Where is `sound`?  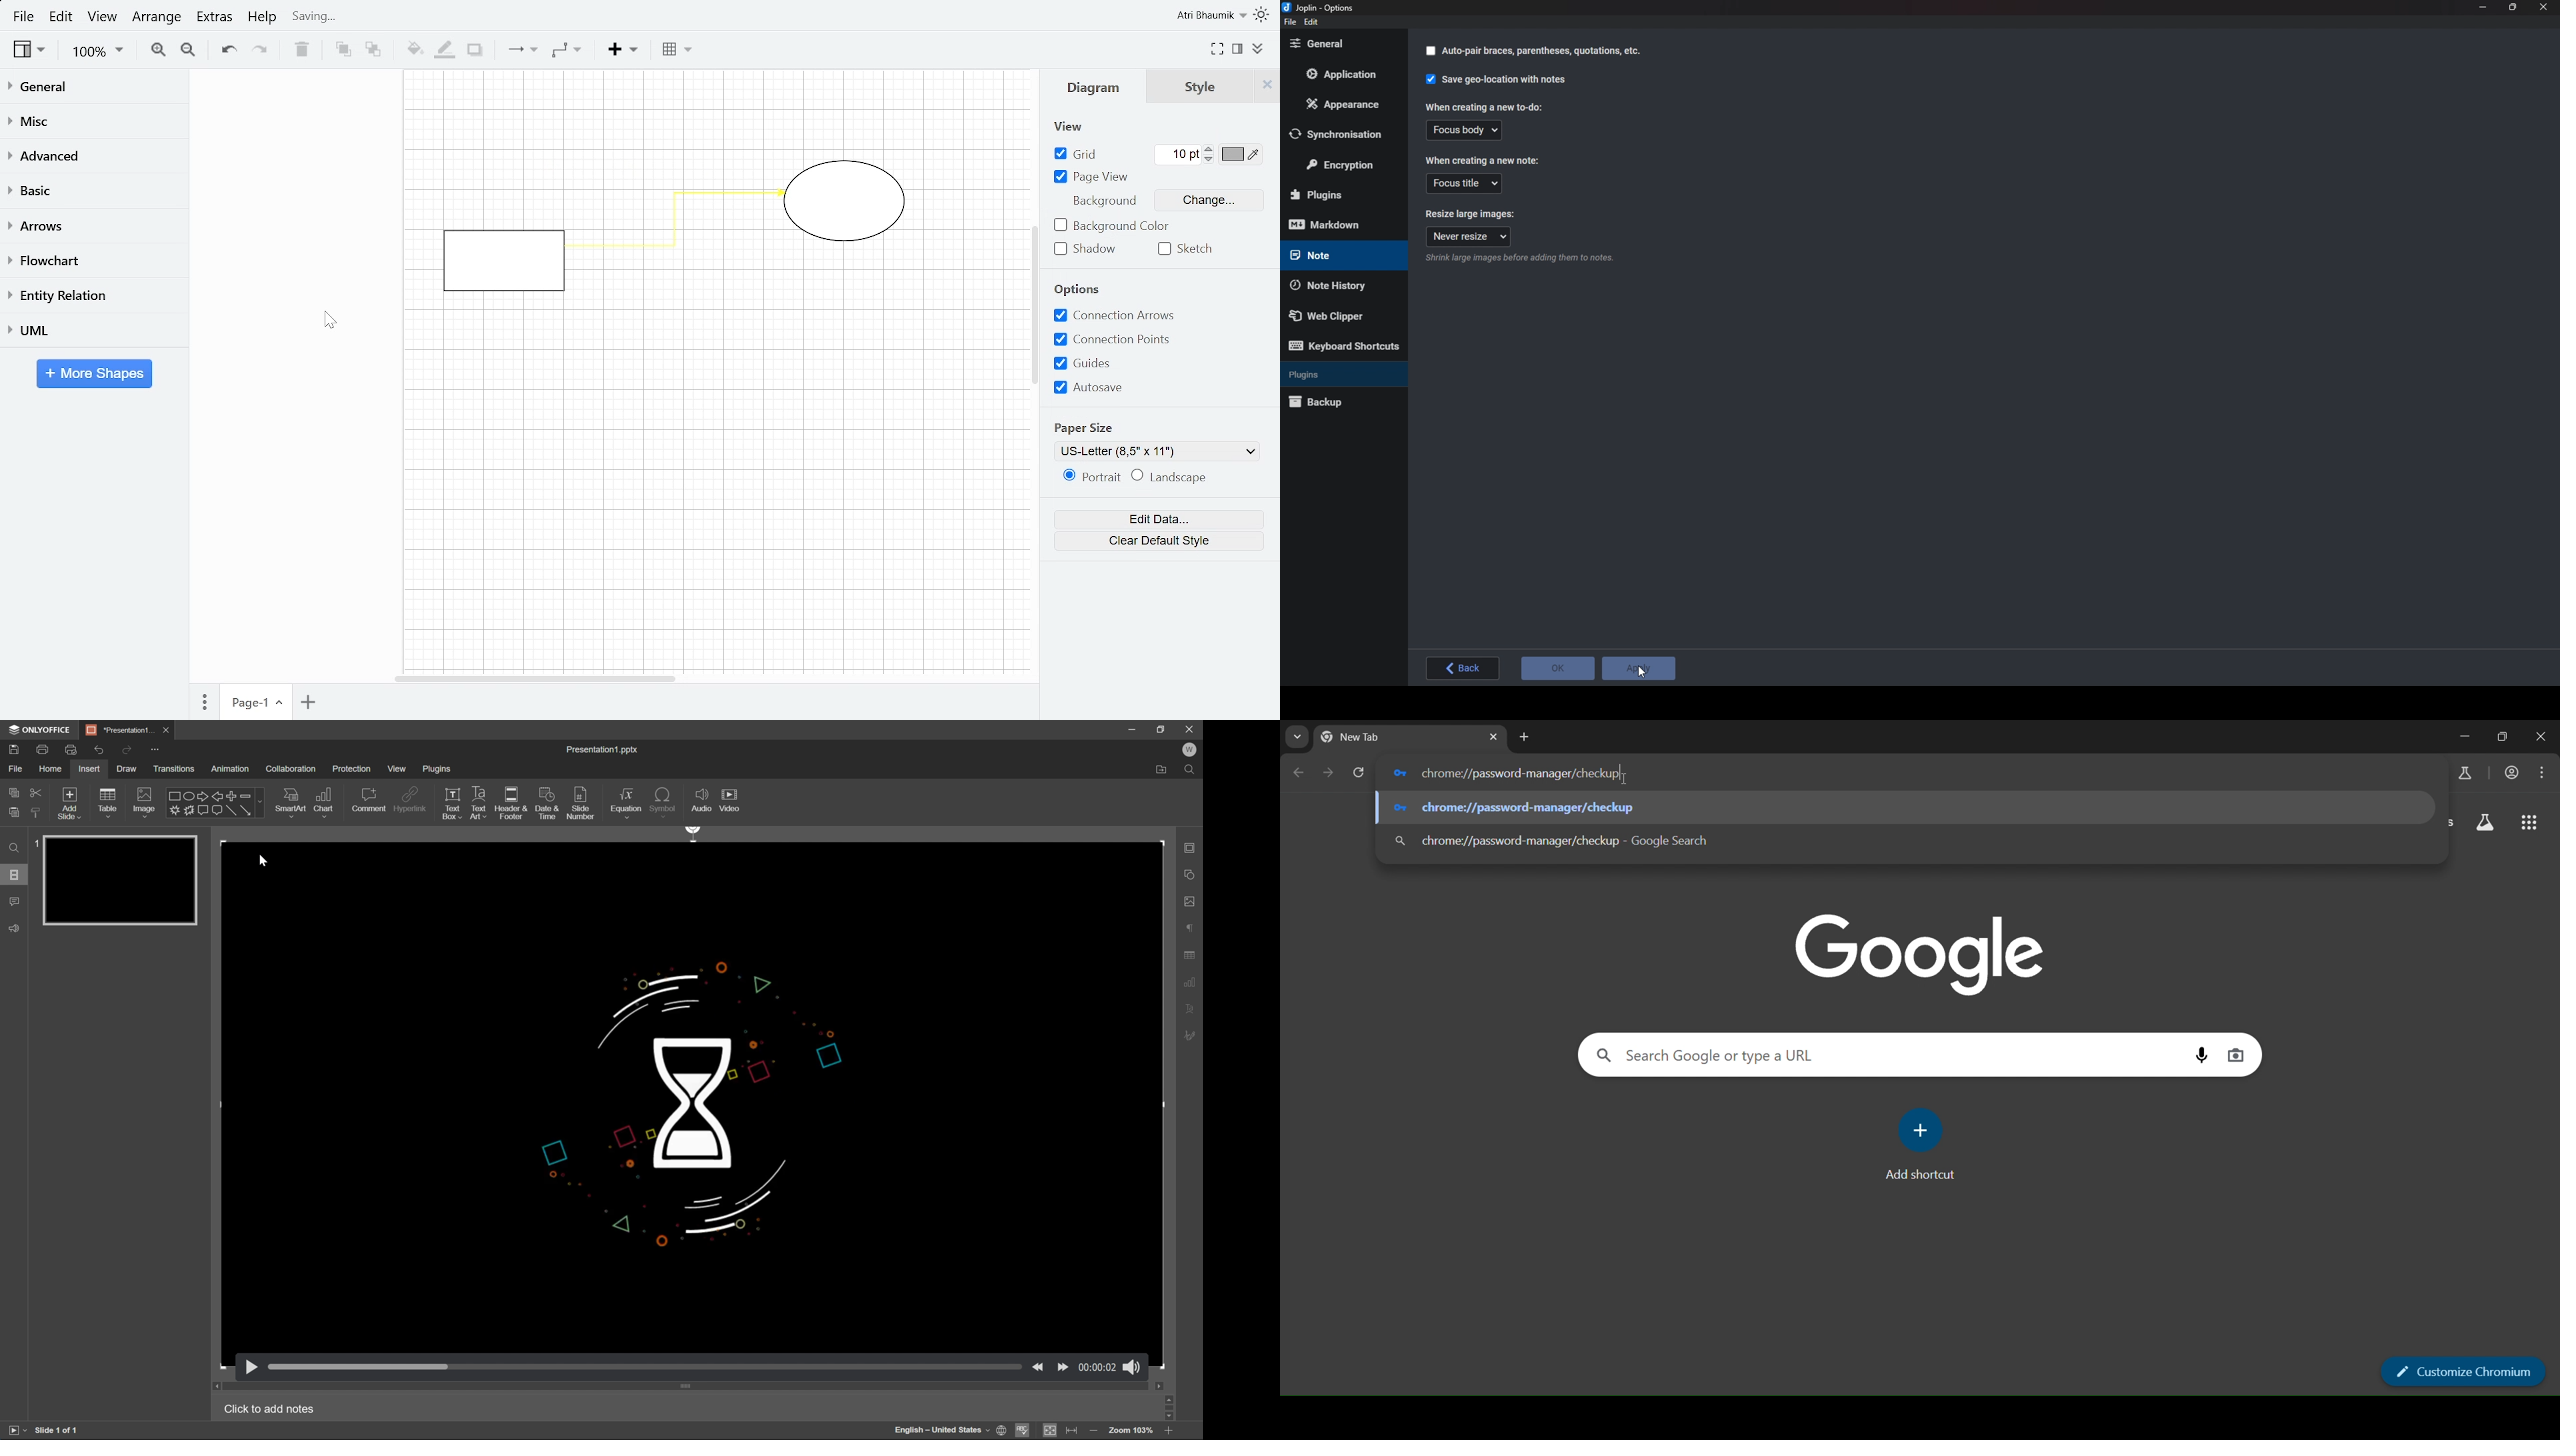
sound is located at coordinates (1134, 1365).